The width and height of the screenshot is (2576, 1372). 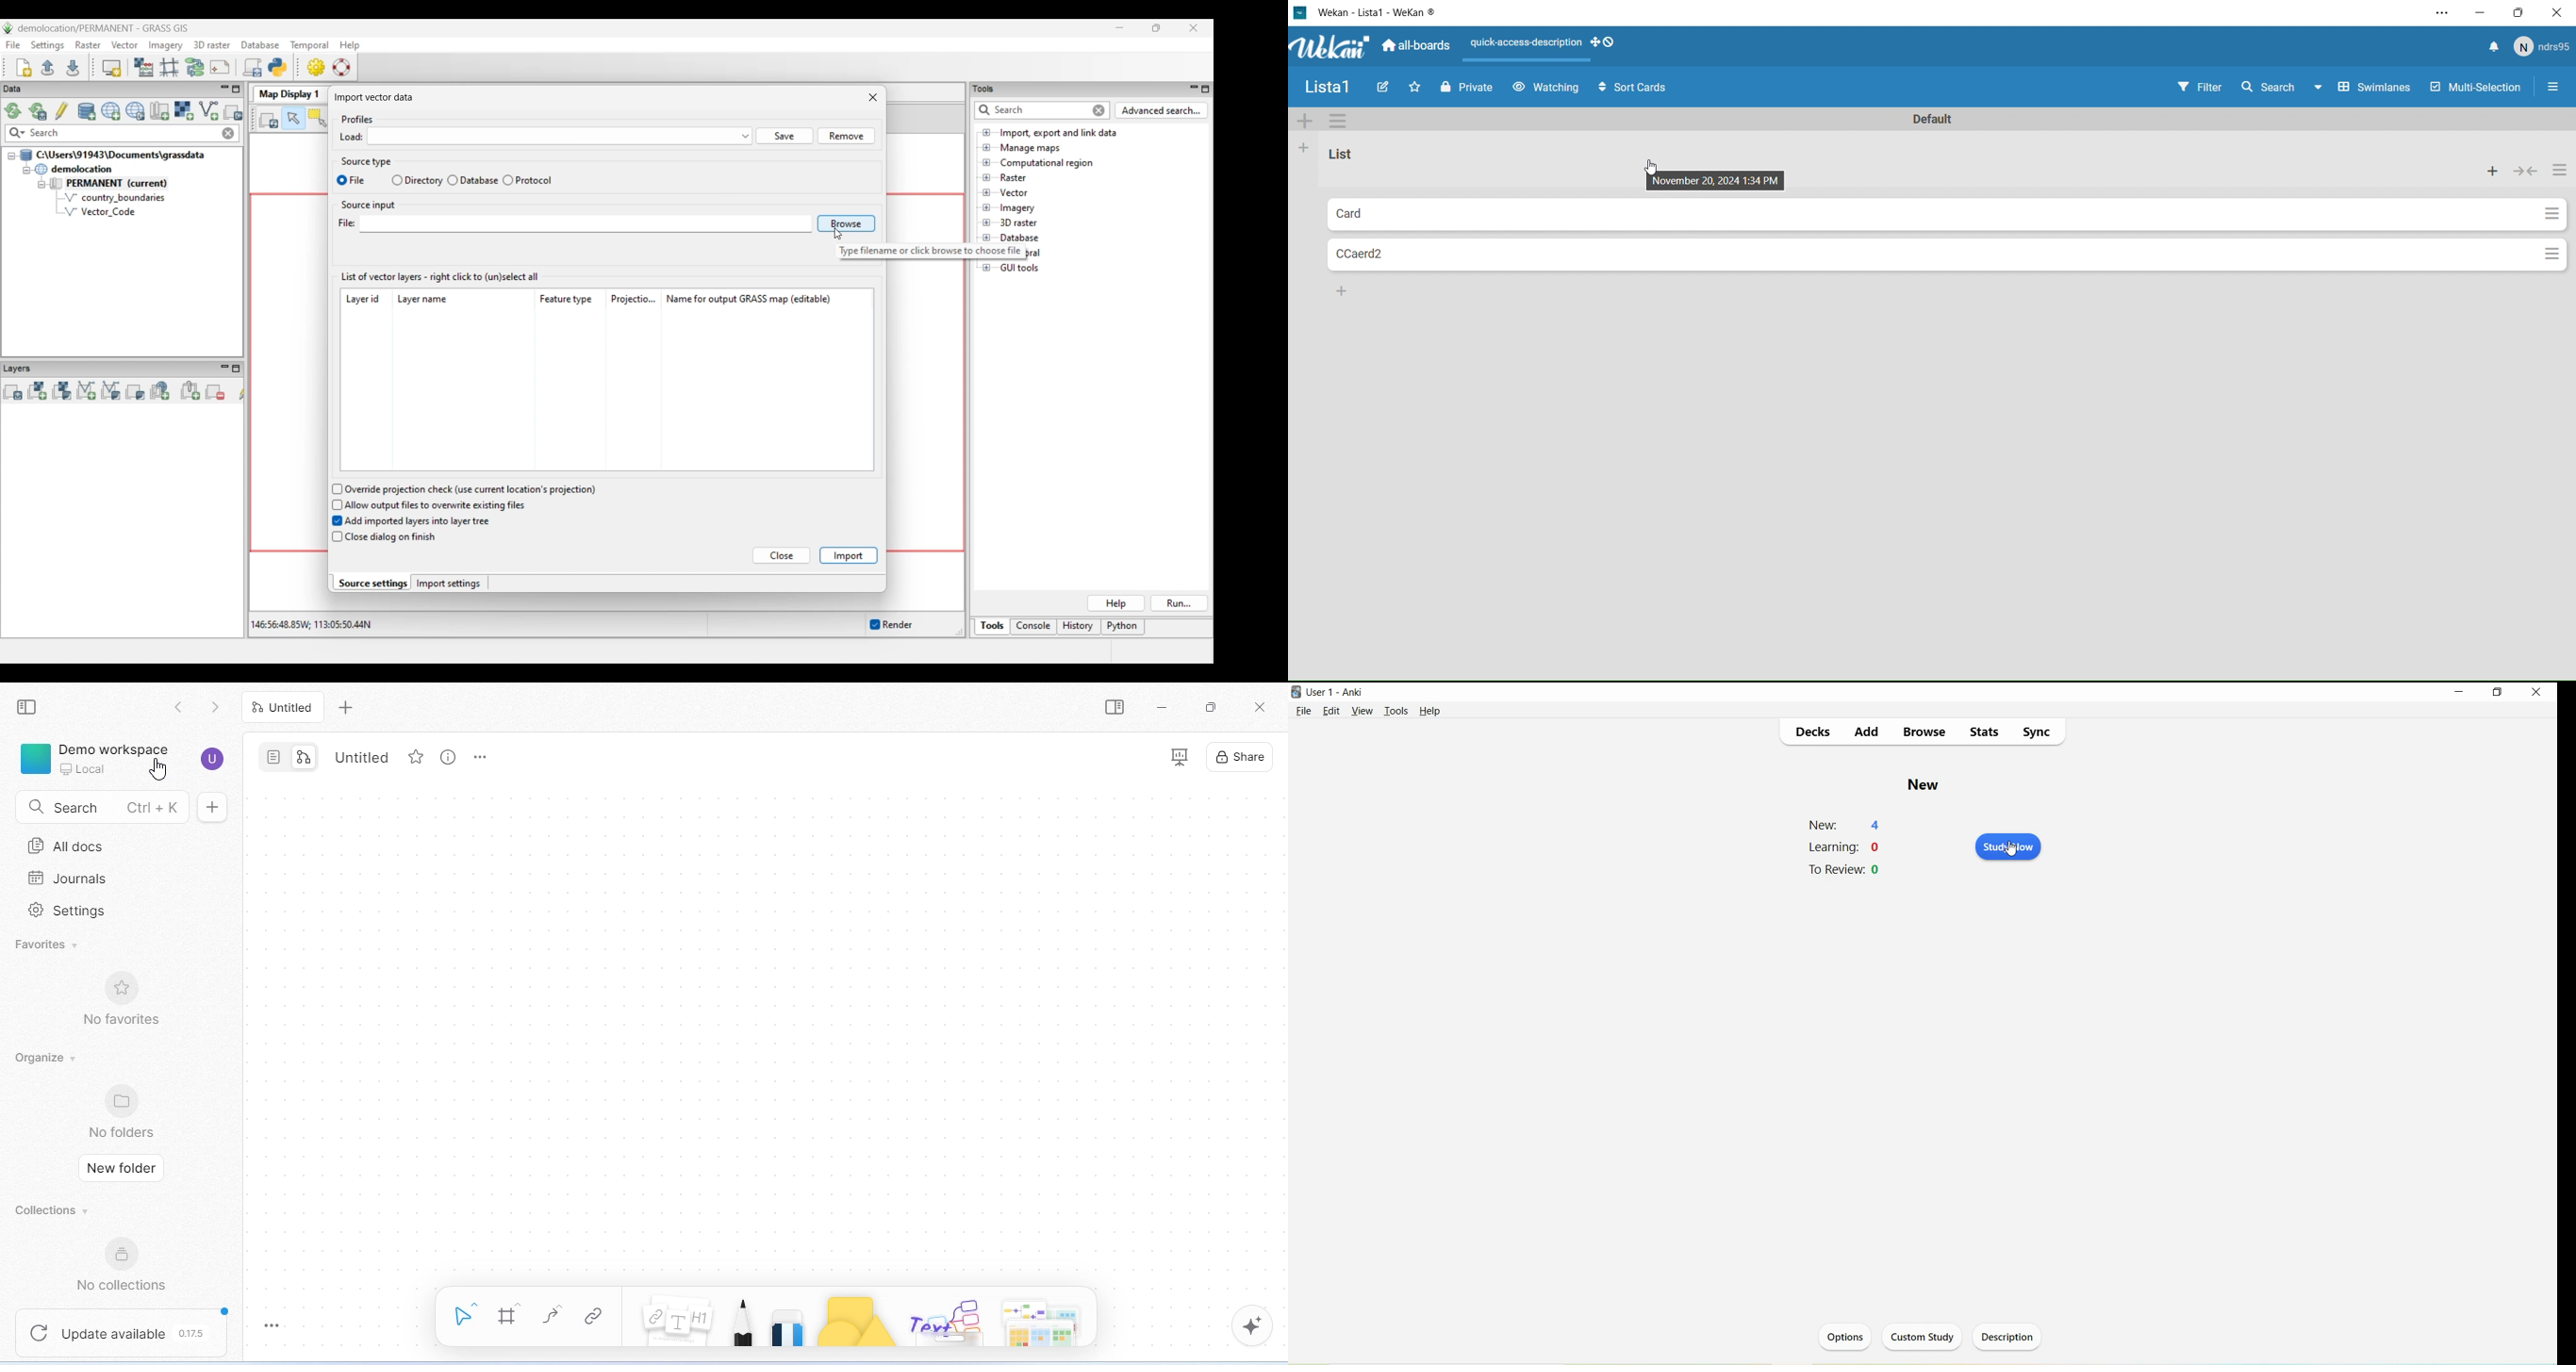 I want to click on List, so click(x=1359, y=160).